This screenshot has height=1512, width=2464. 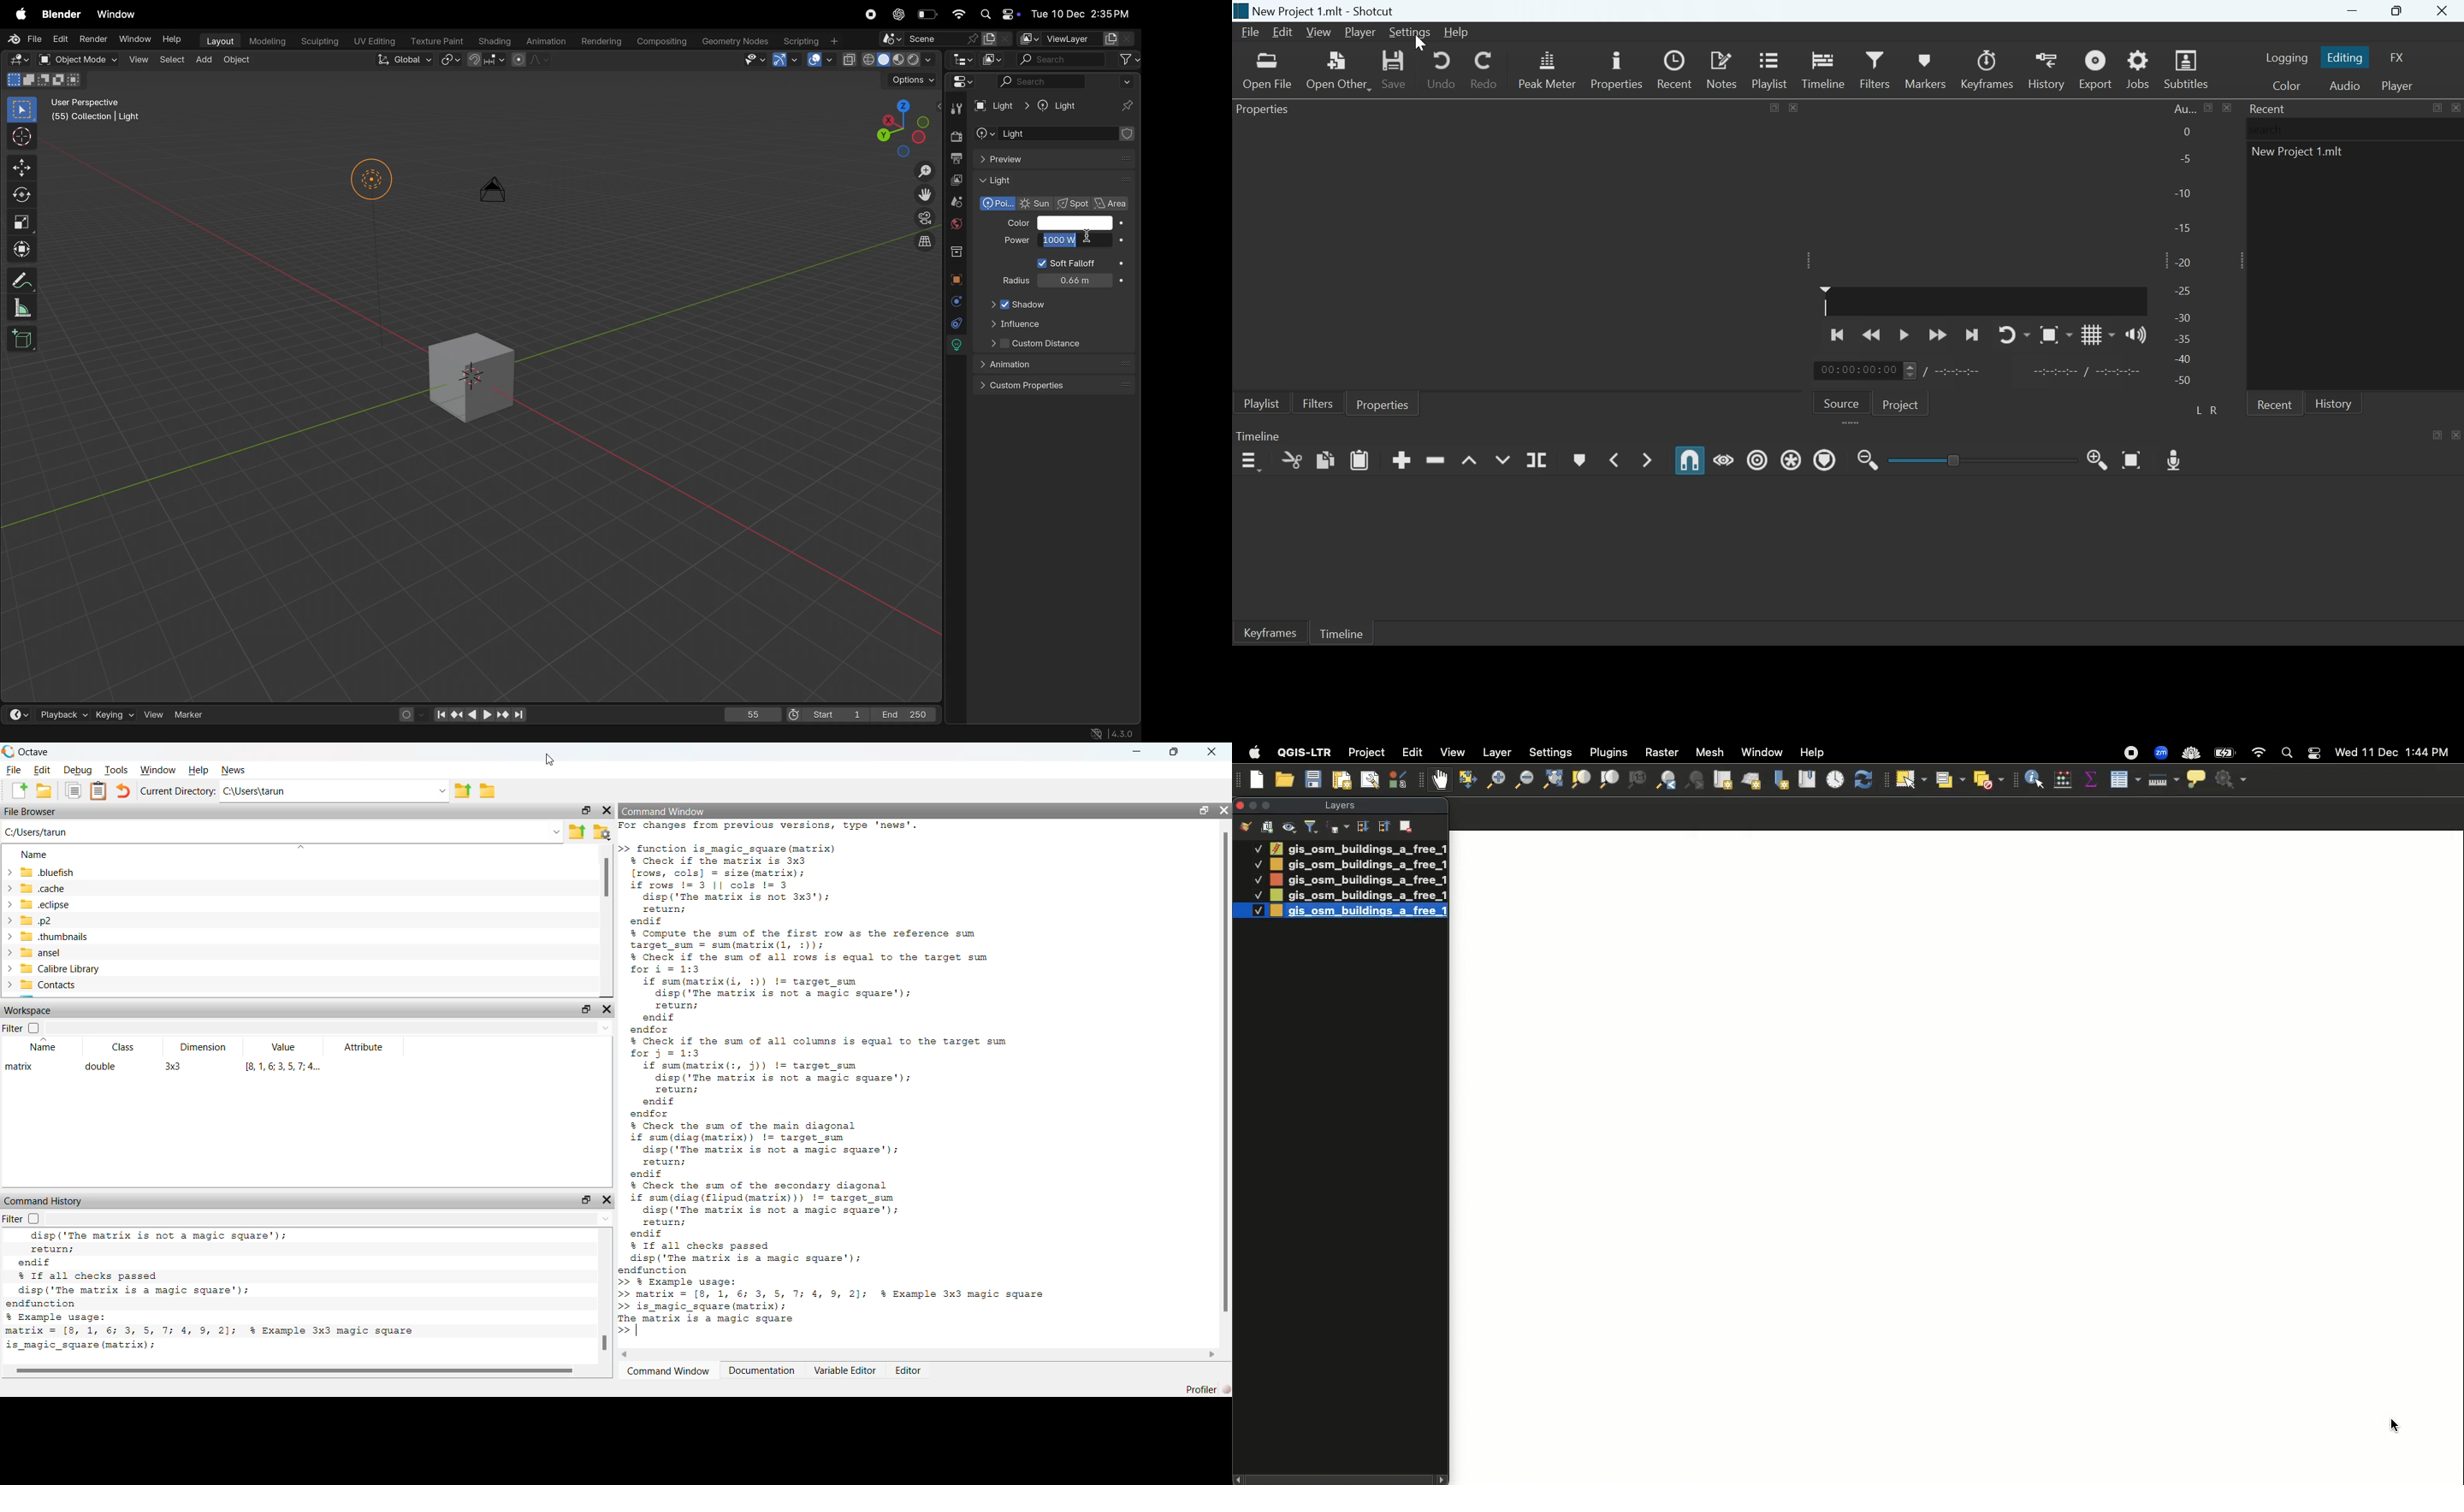 What do you see at coordinates (2090, 780) in the screenshot?
I see `Show statistical summary` at bounding box center [2090, 780].